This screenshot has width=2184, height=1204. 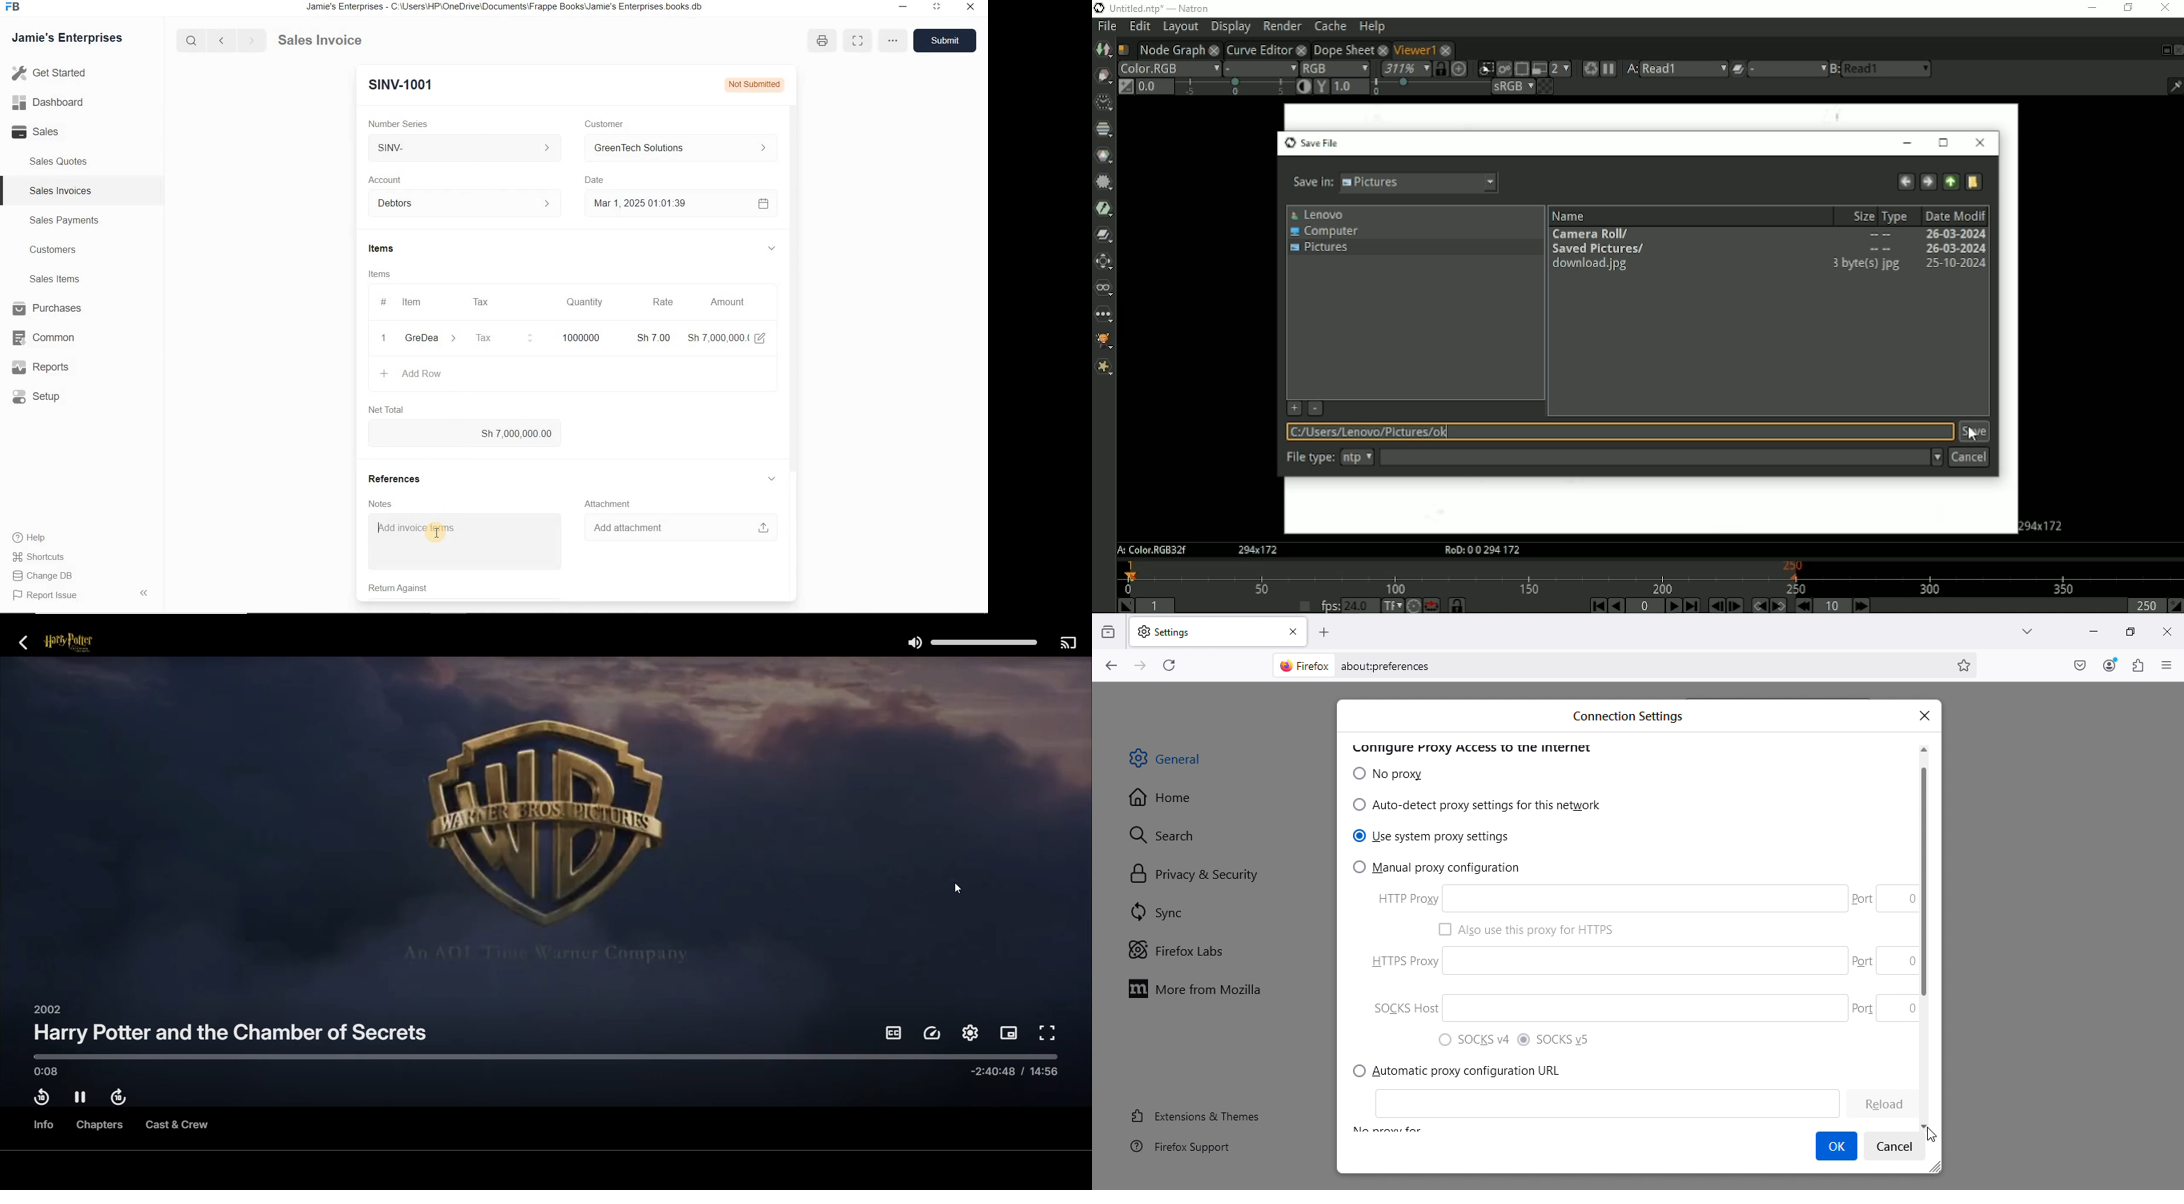 What do you see at coordinates (144, 593) in the screenshot?
I see `hide` at bounding box center [144, 593].